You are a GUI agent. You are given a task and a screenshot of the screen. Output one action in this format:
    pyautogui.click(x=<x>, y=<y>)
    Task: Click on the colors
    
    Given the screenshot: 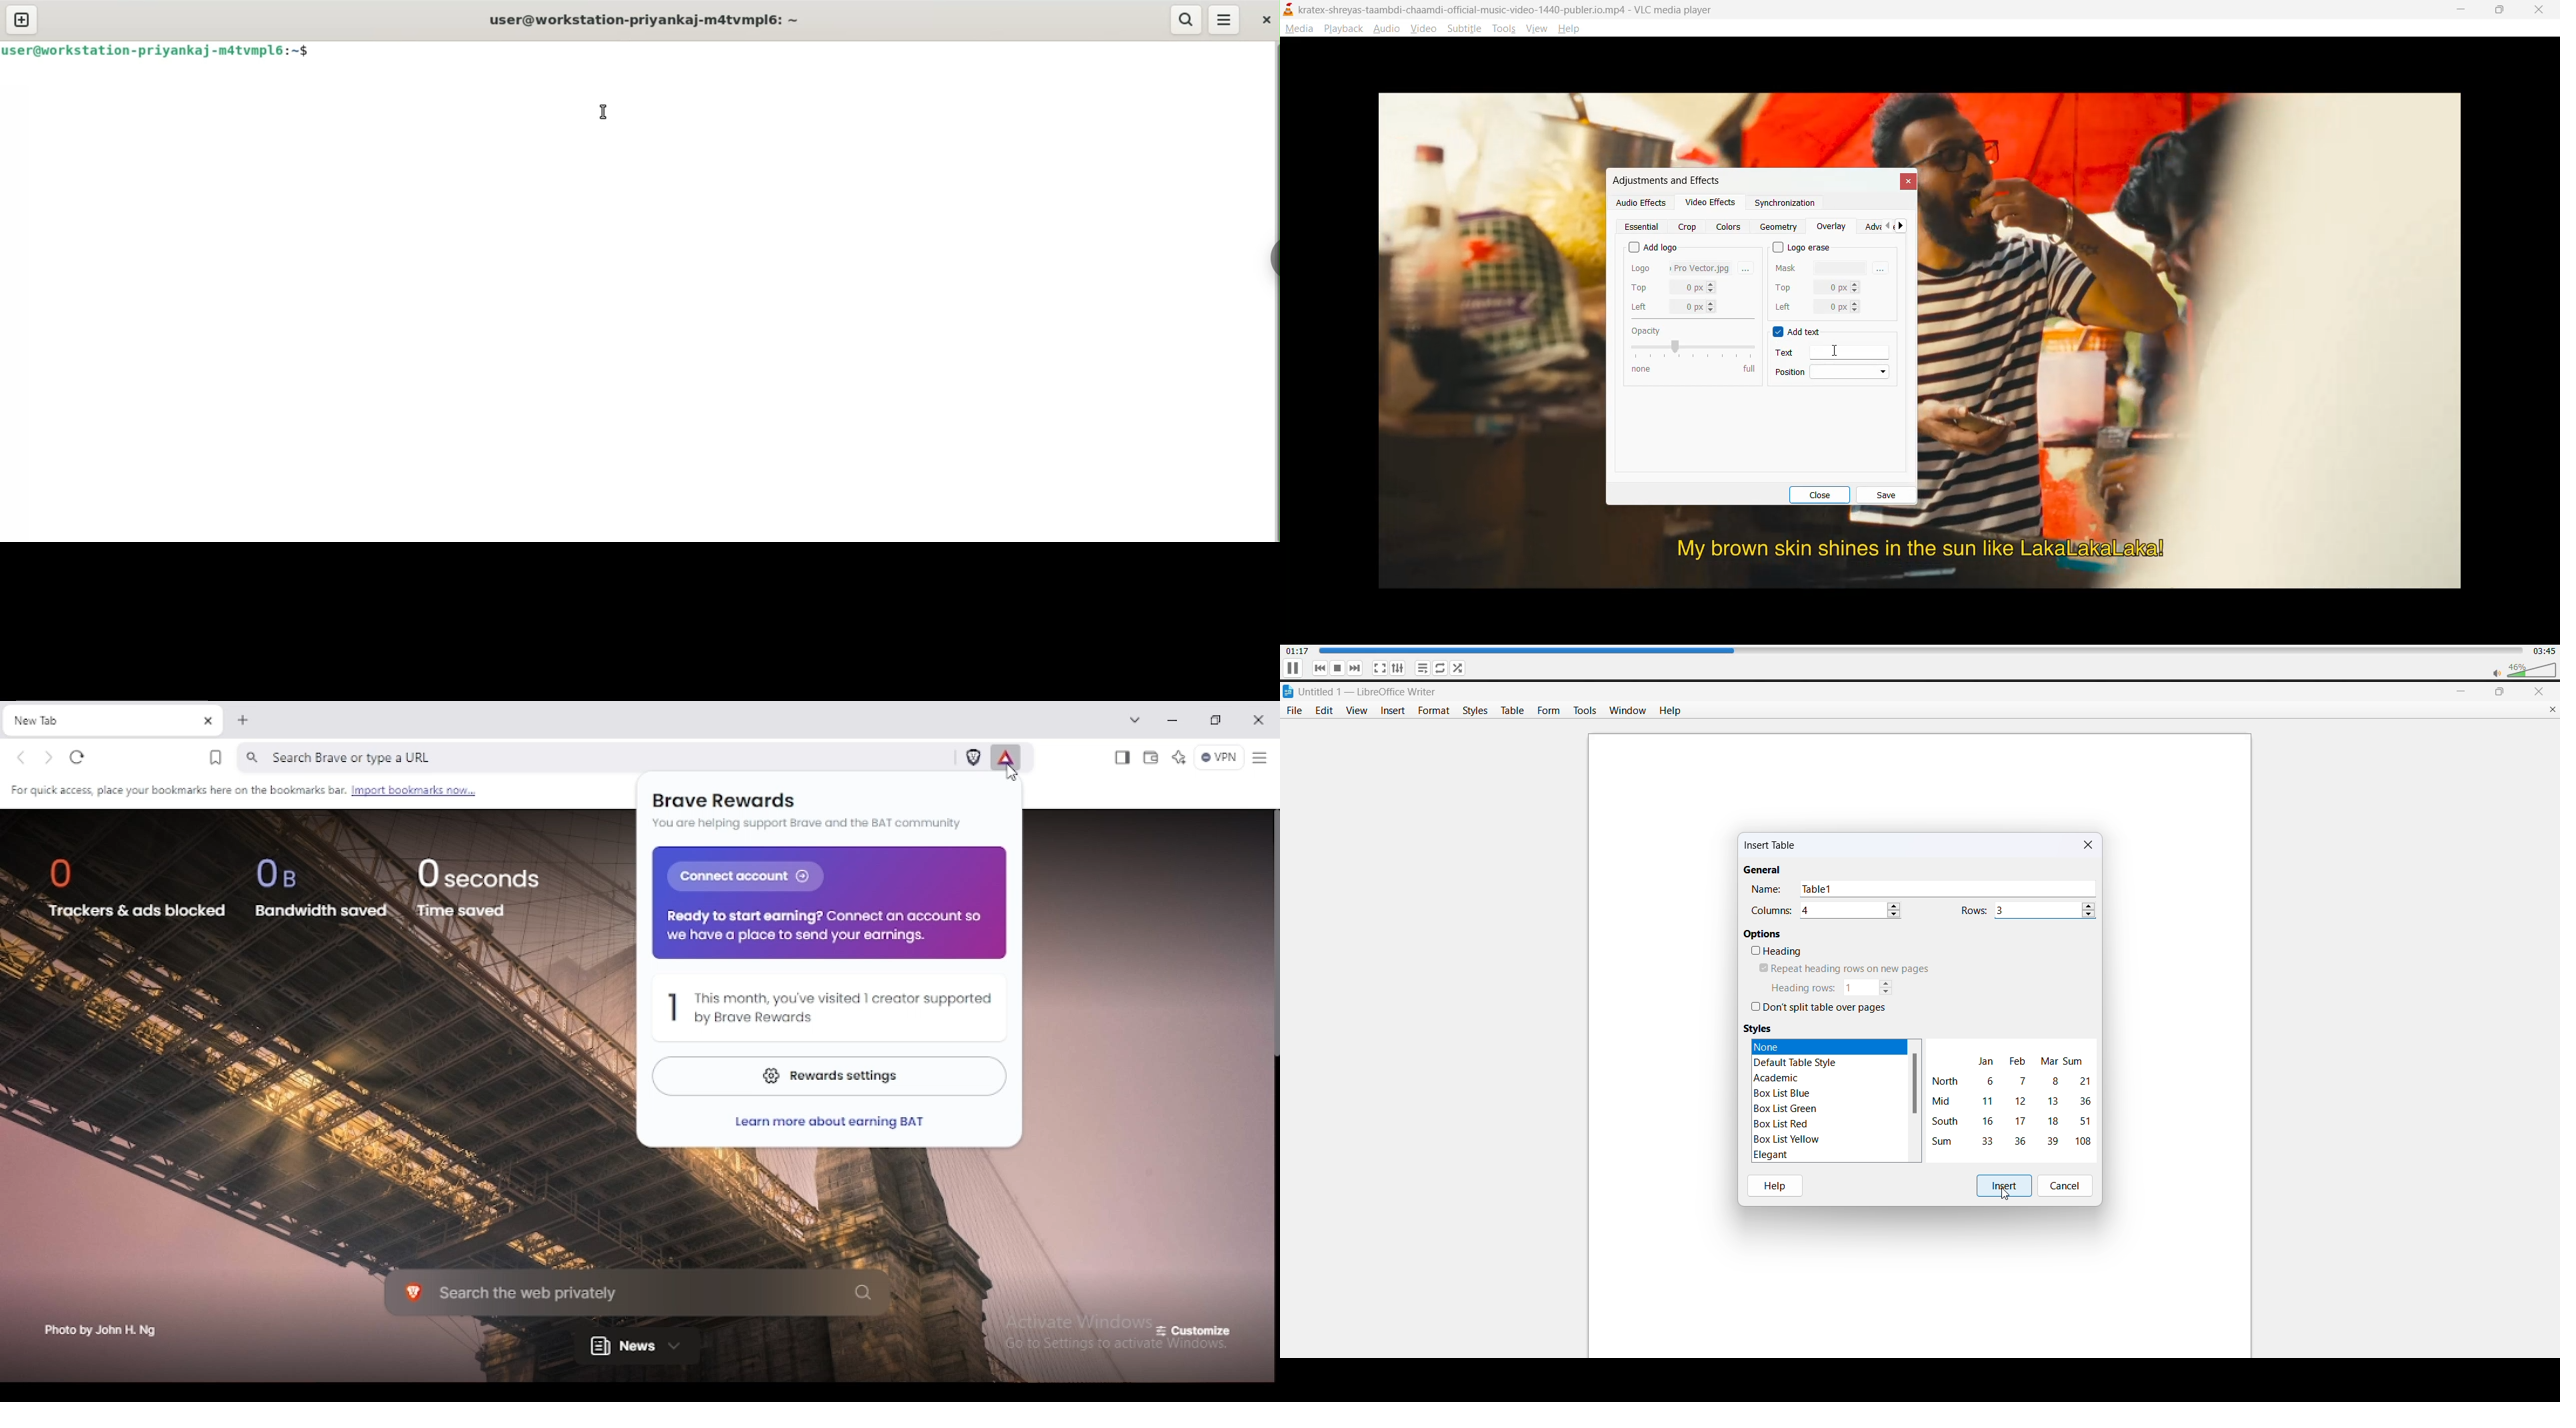 What is the action you would take?
    pyautogui.click(x=1730, y=227)
    